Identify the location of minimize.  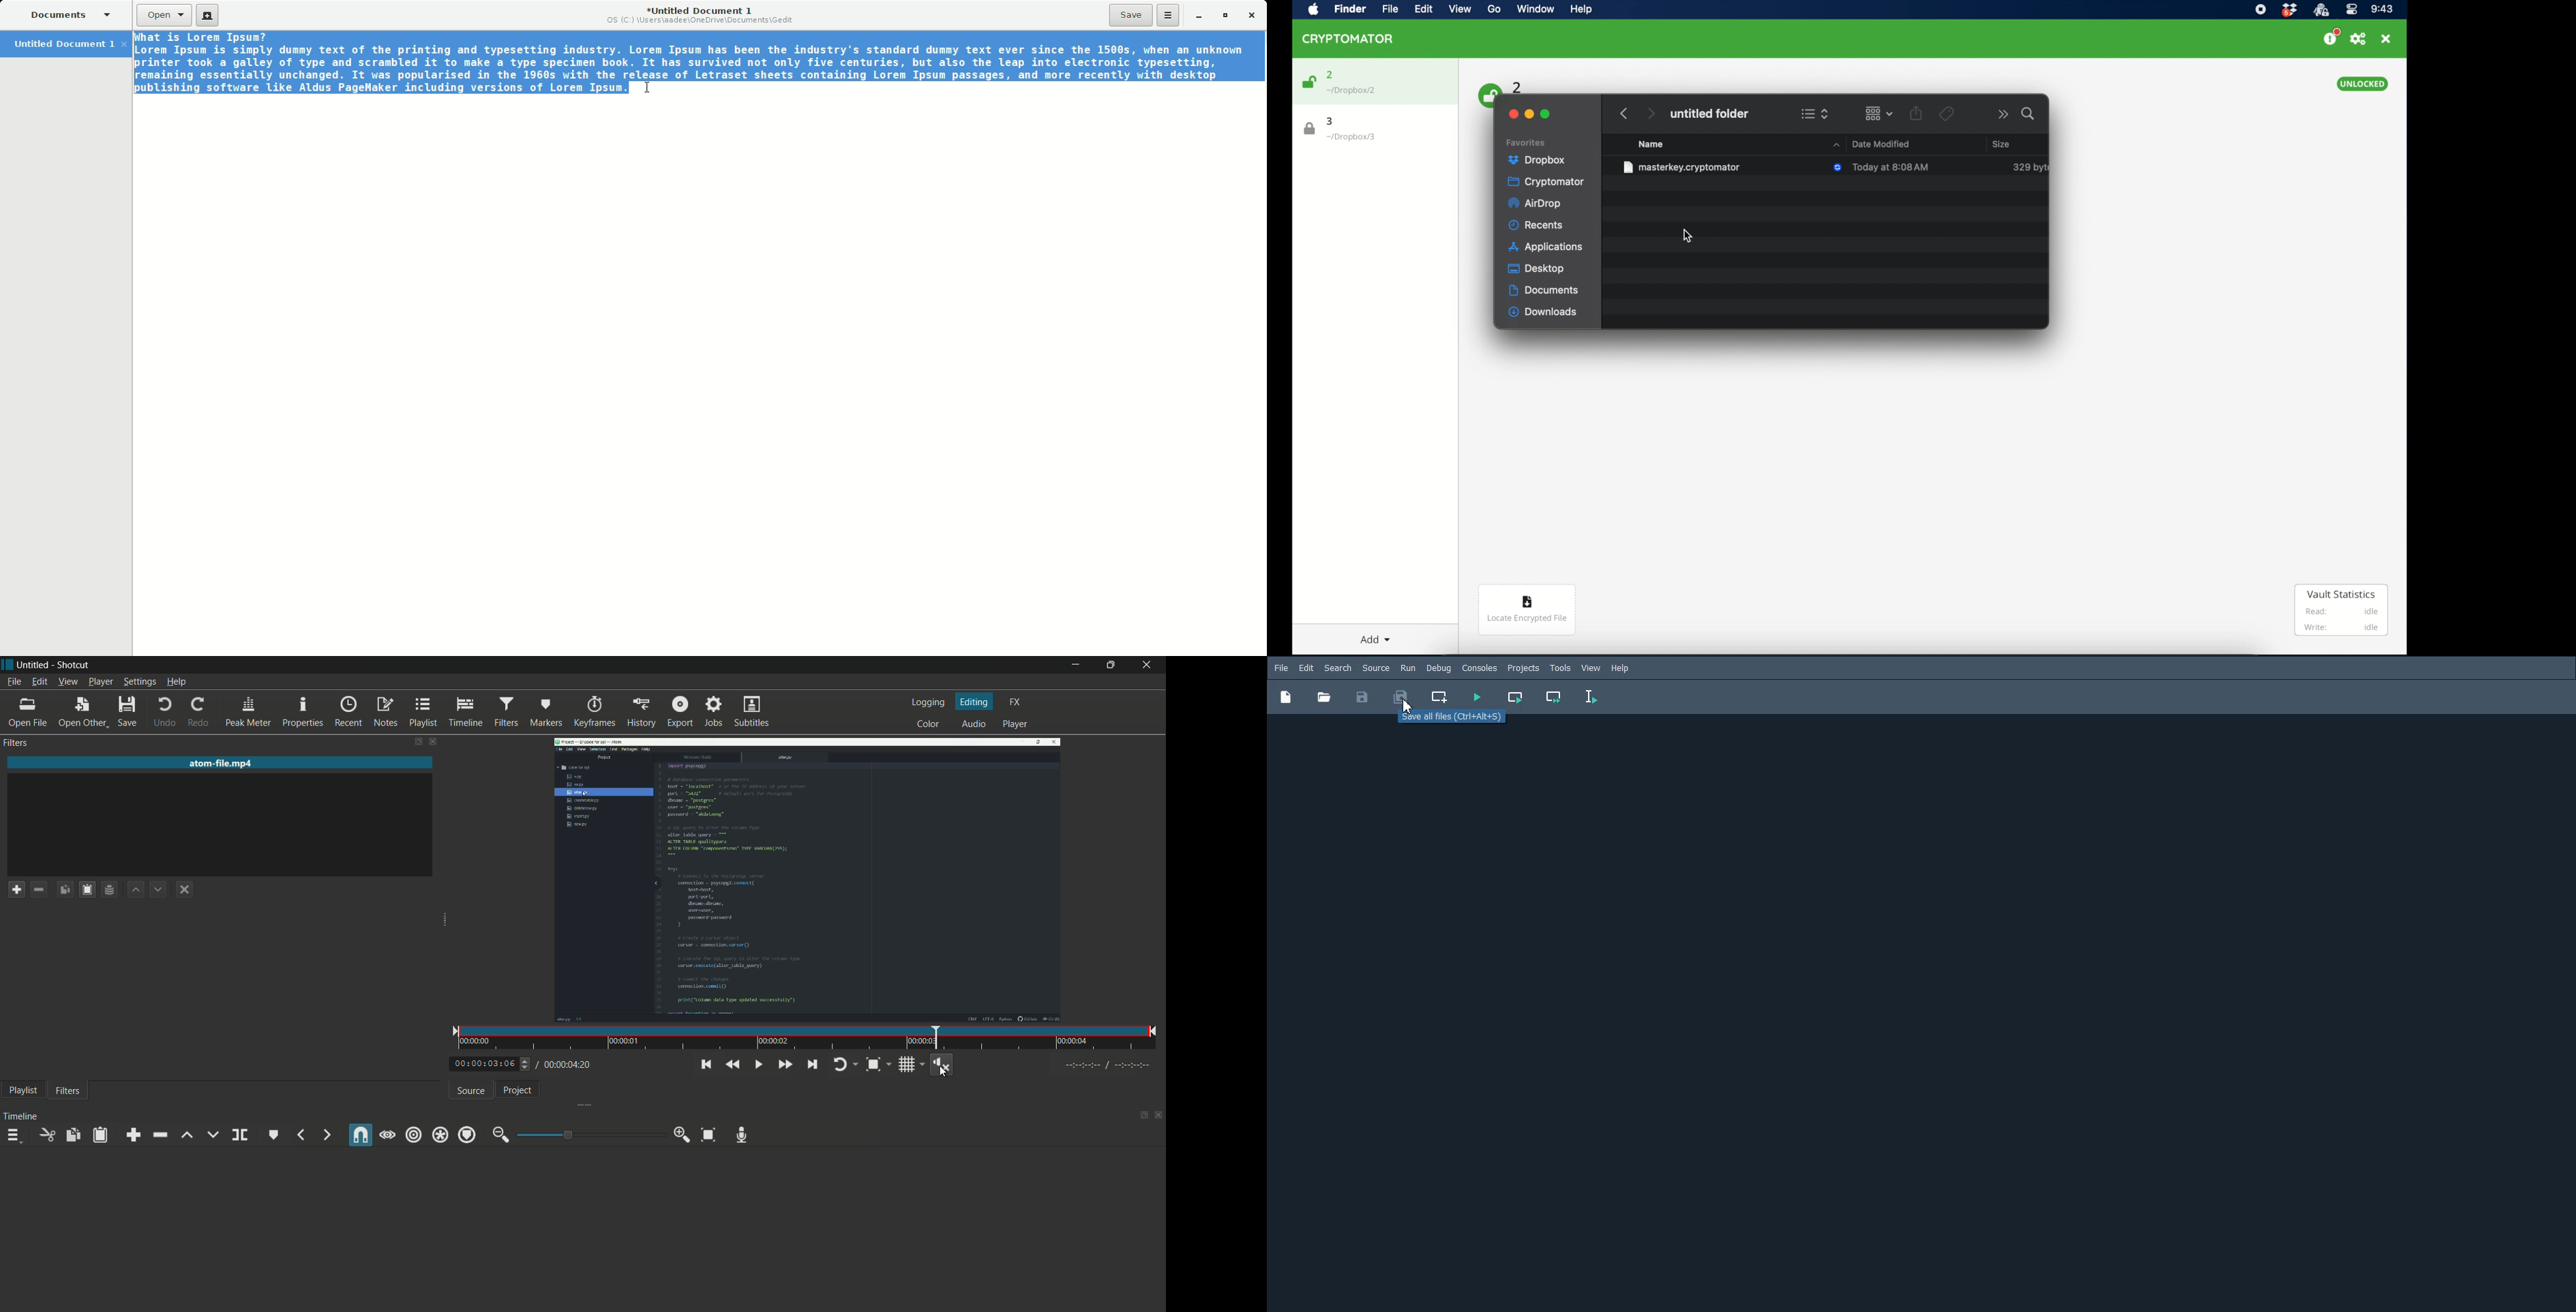
(1529, 114).